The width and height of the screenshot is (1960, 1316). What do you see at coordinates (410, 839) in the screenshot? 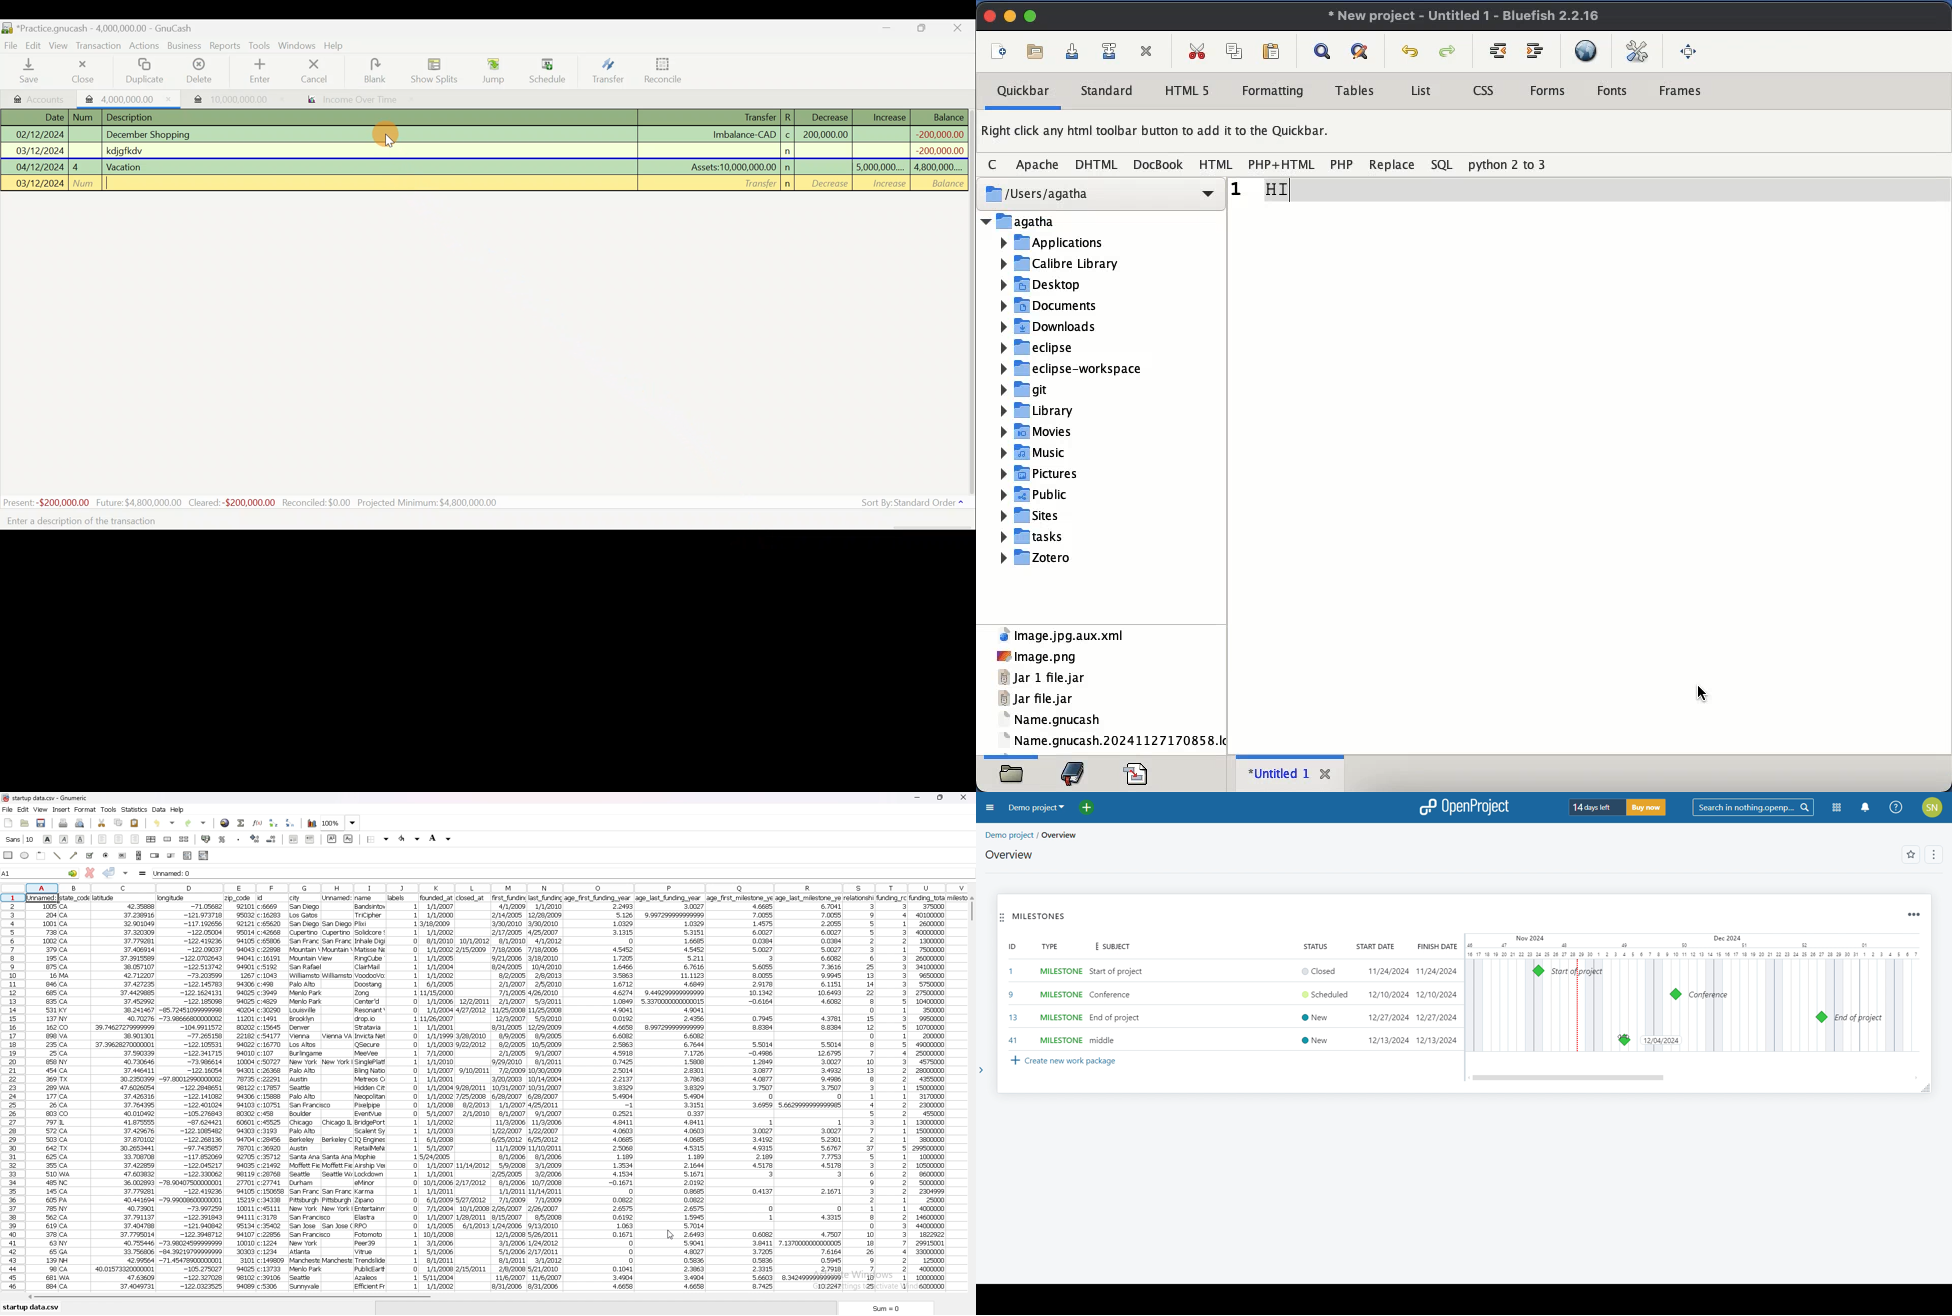
I see `foreground` at bounding box center [410, 839].